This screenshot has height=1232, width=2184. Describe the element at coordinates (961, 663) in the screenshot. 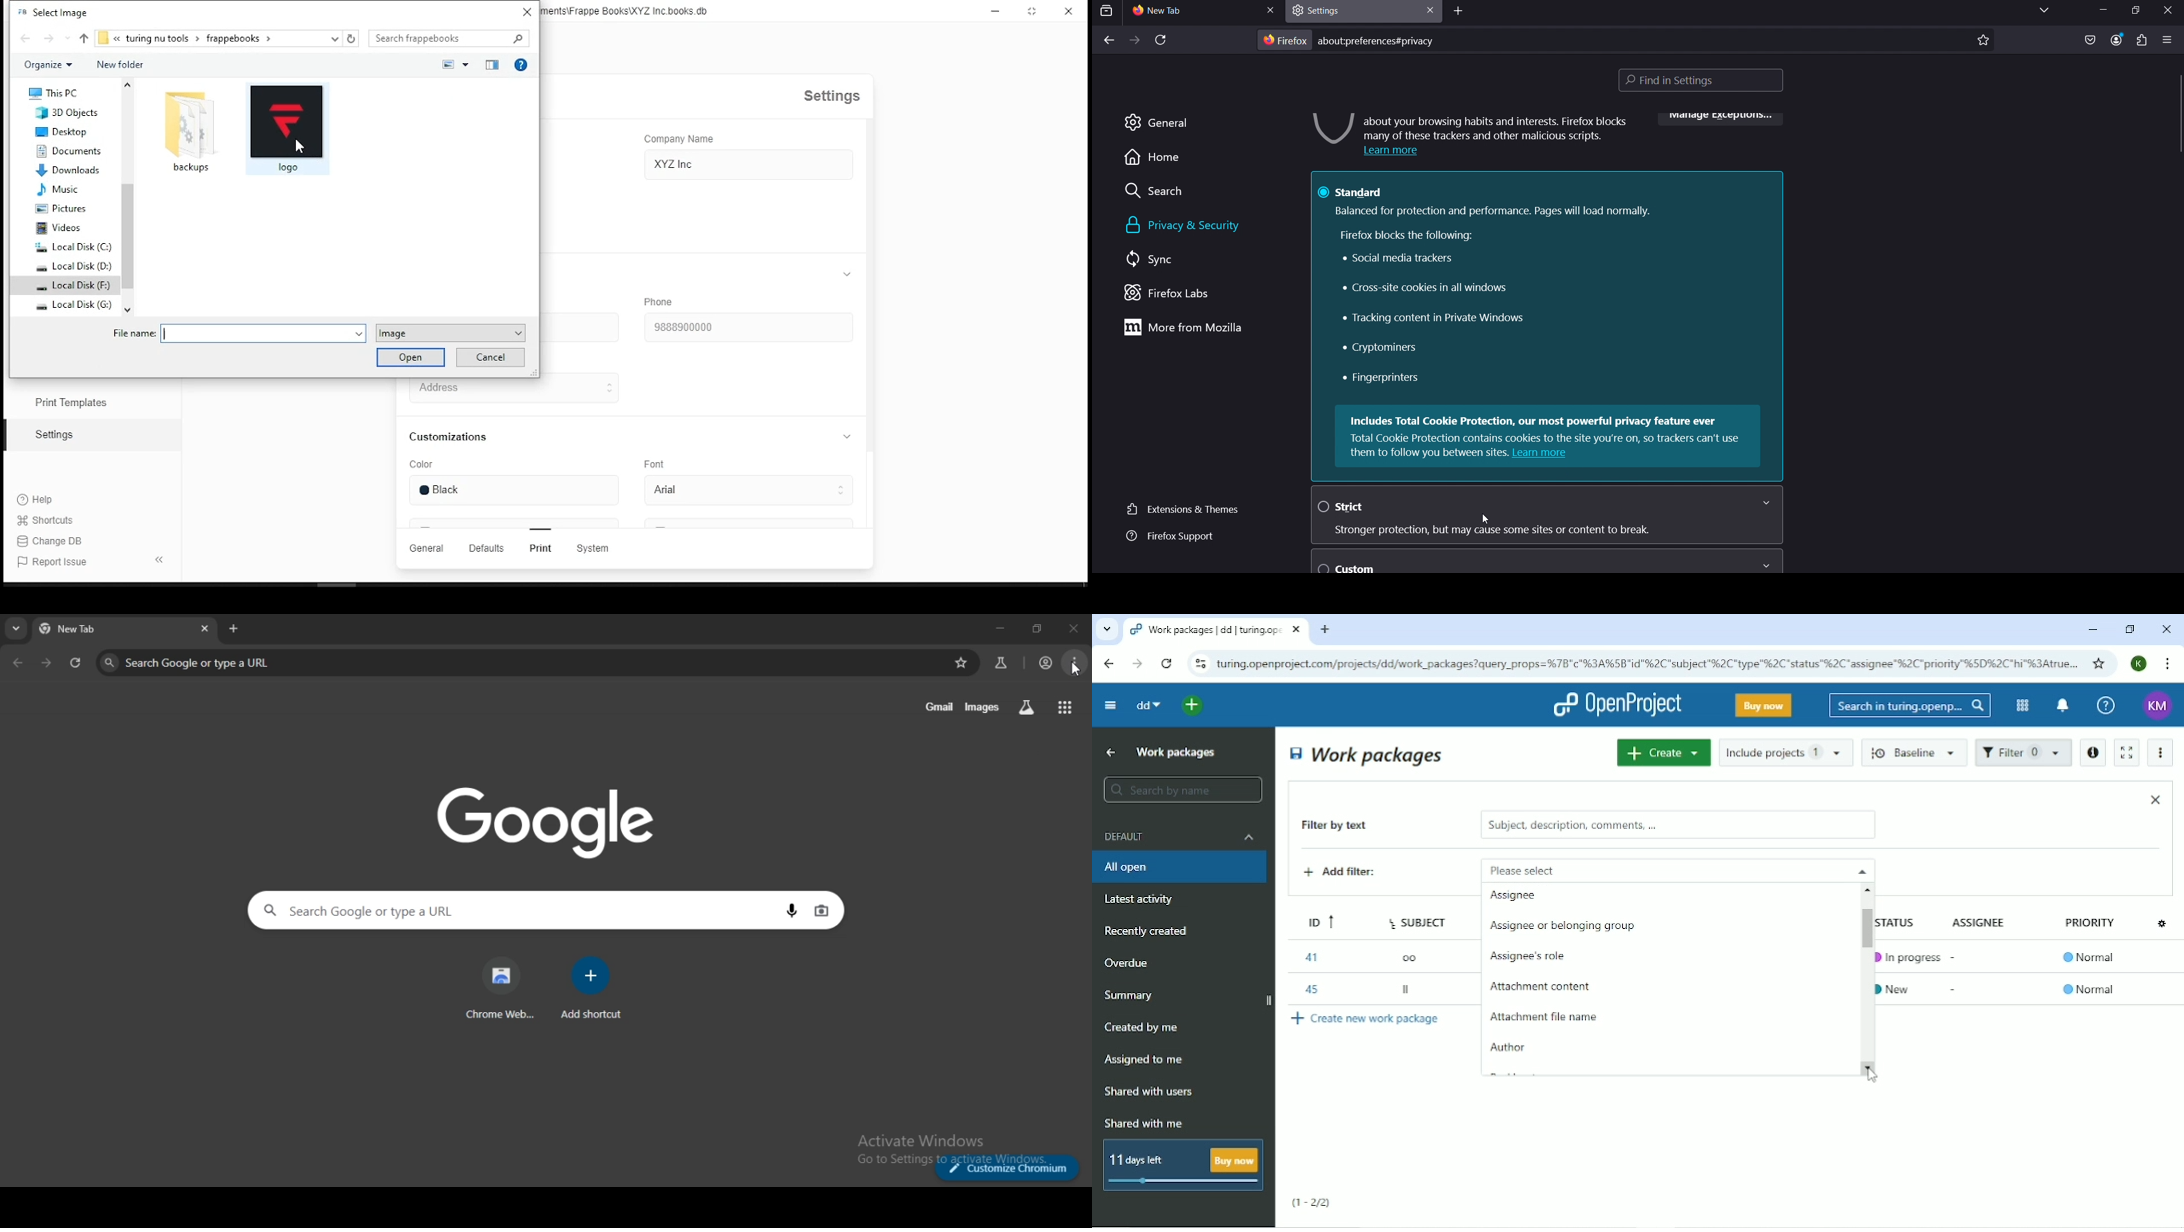

I see `bookmark page` at that location.